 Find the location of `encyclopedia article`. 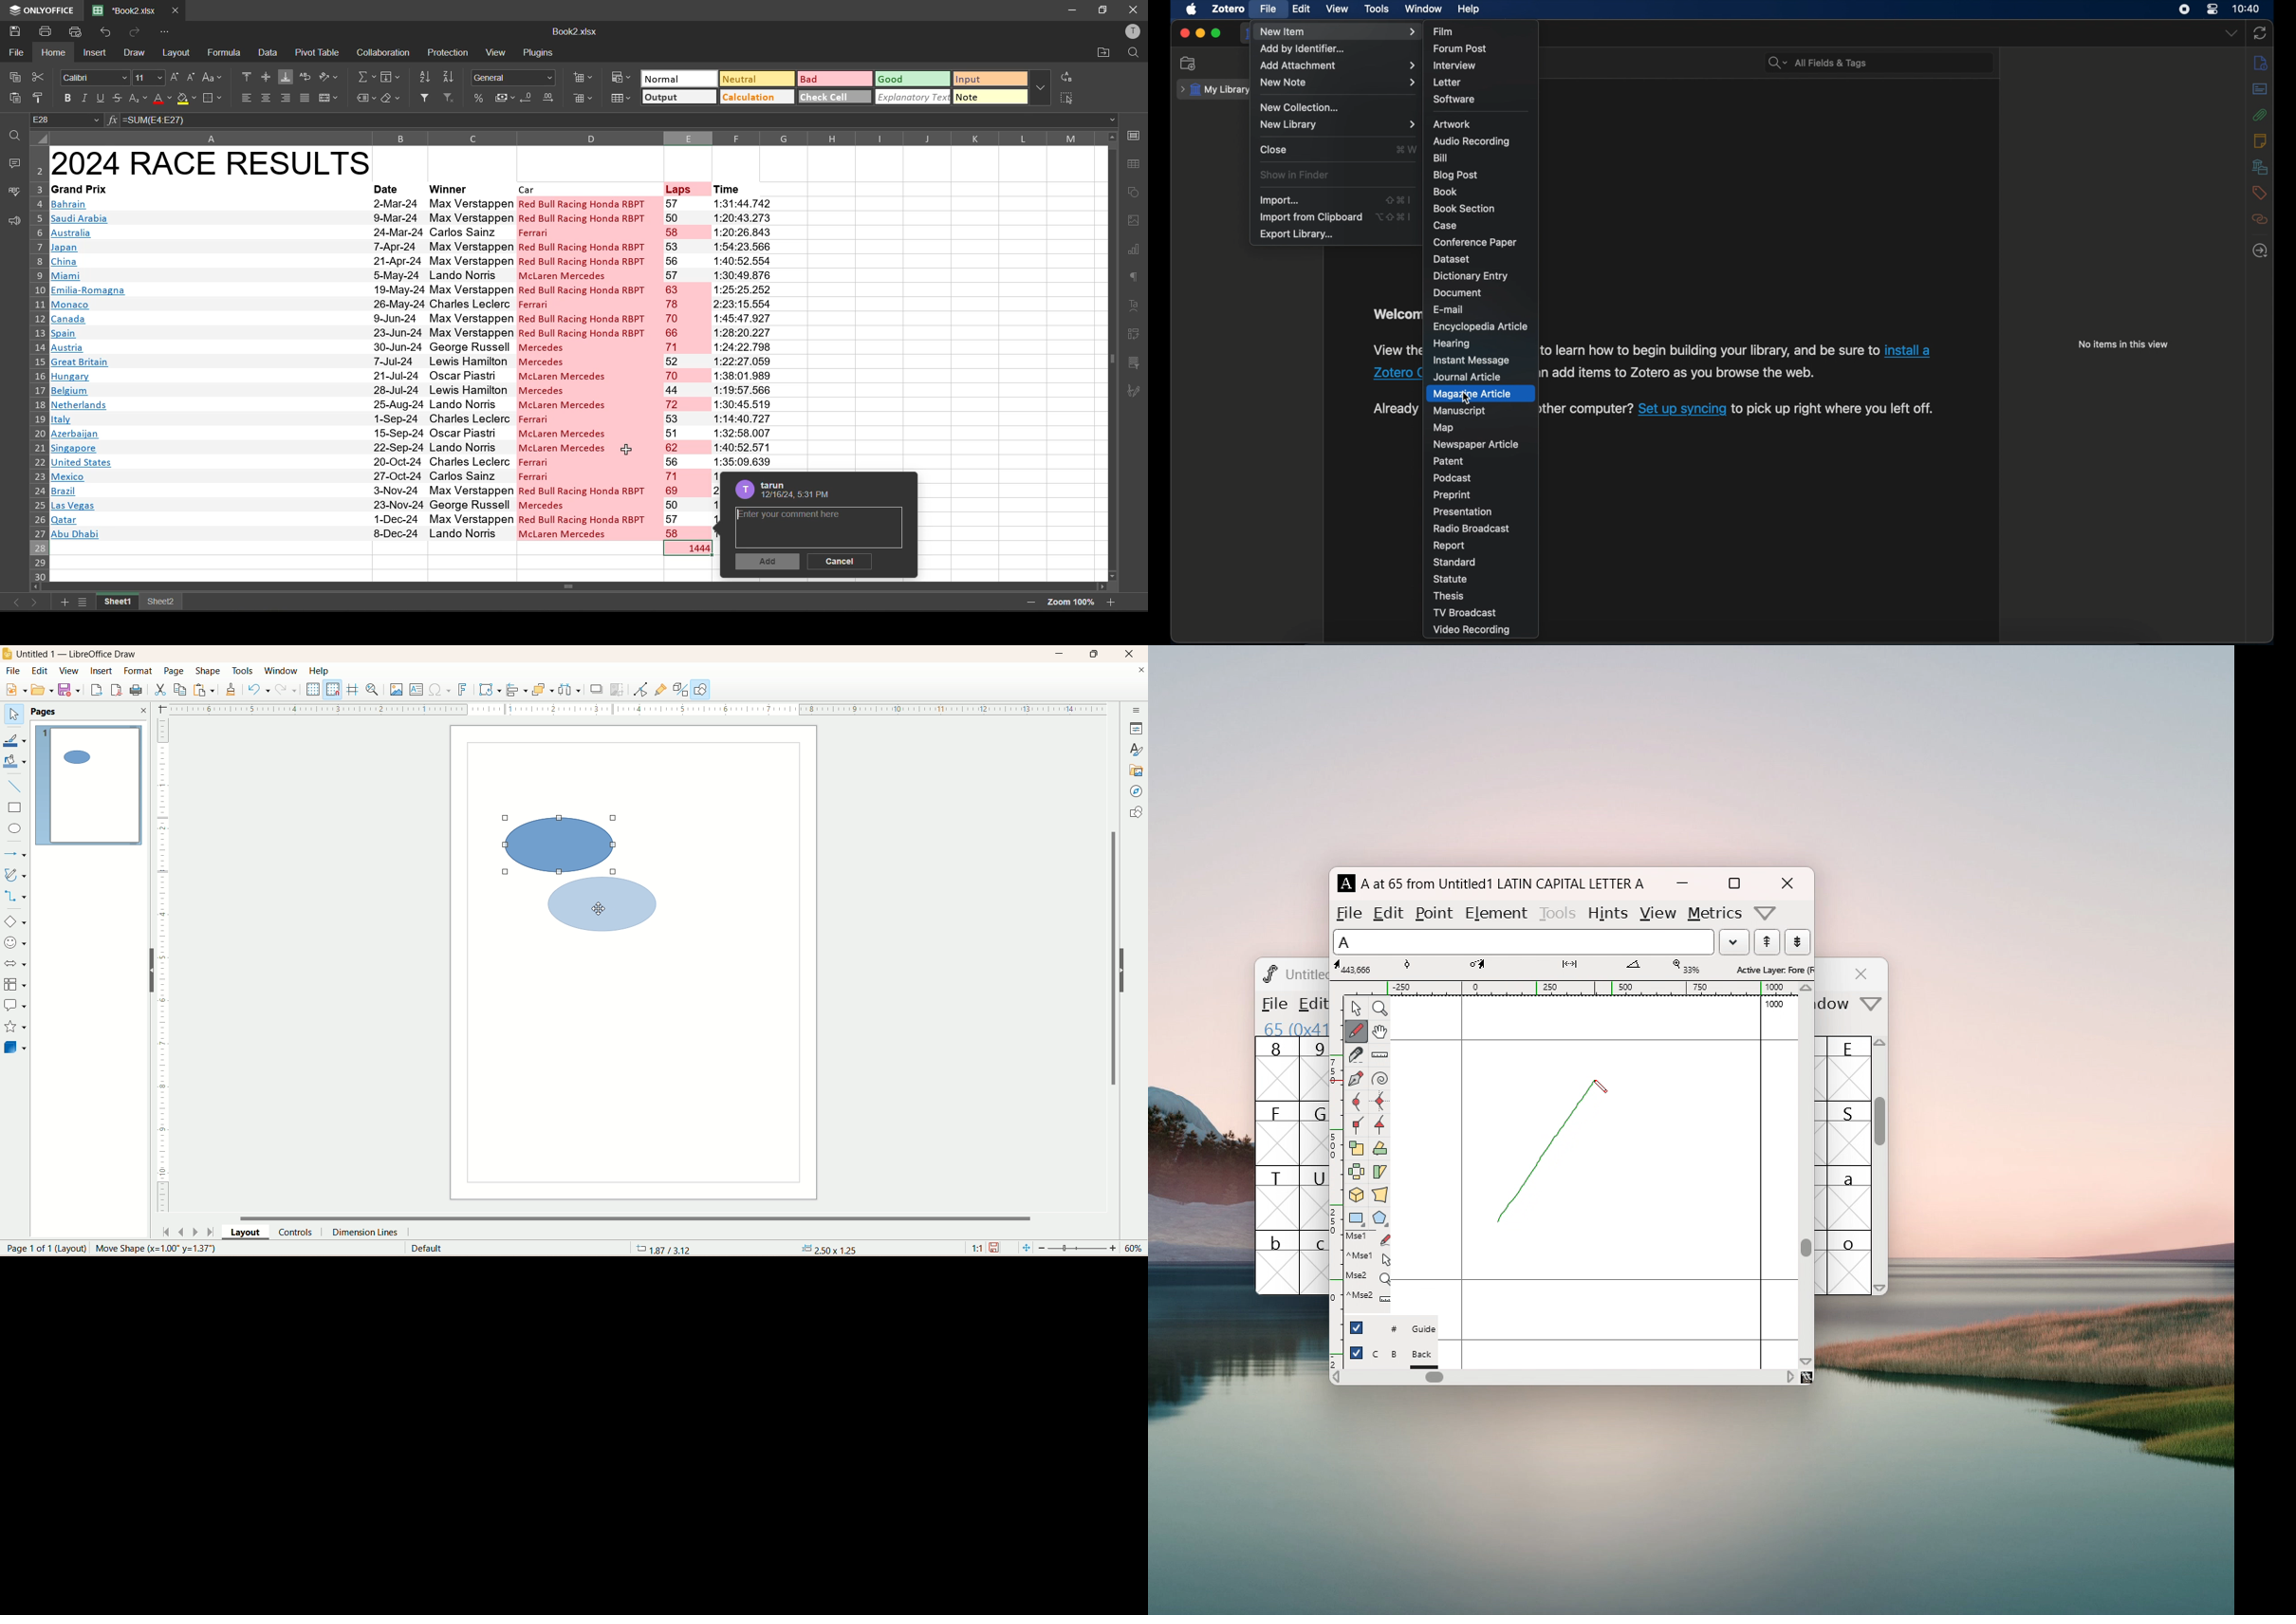

encyclopedia article is located at coordinates (1482, 327).